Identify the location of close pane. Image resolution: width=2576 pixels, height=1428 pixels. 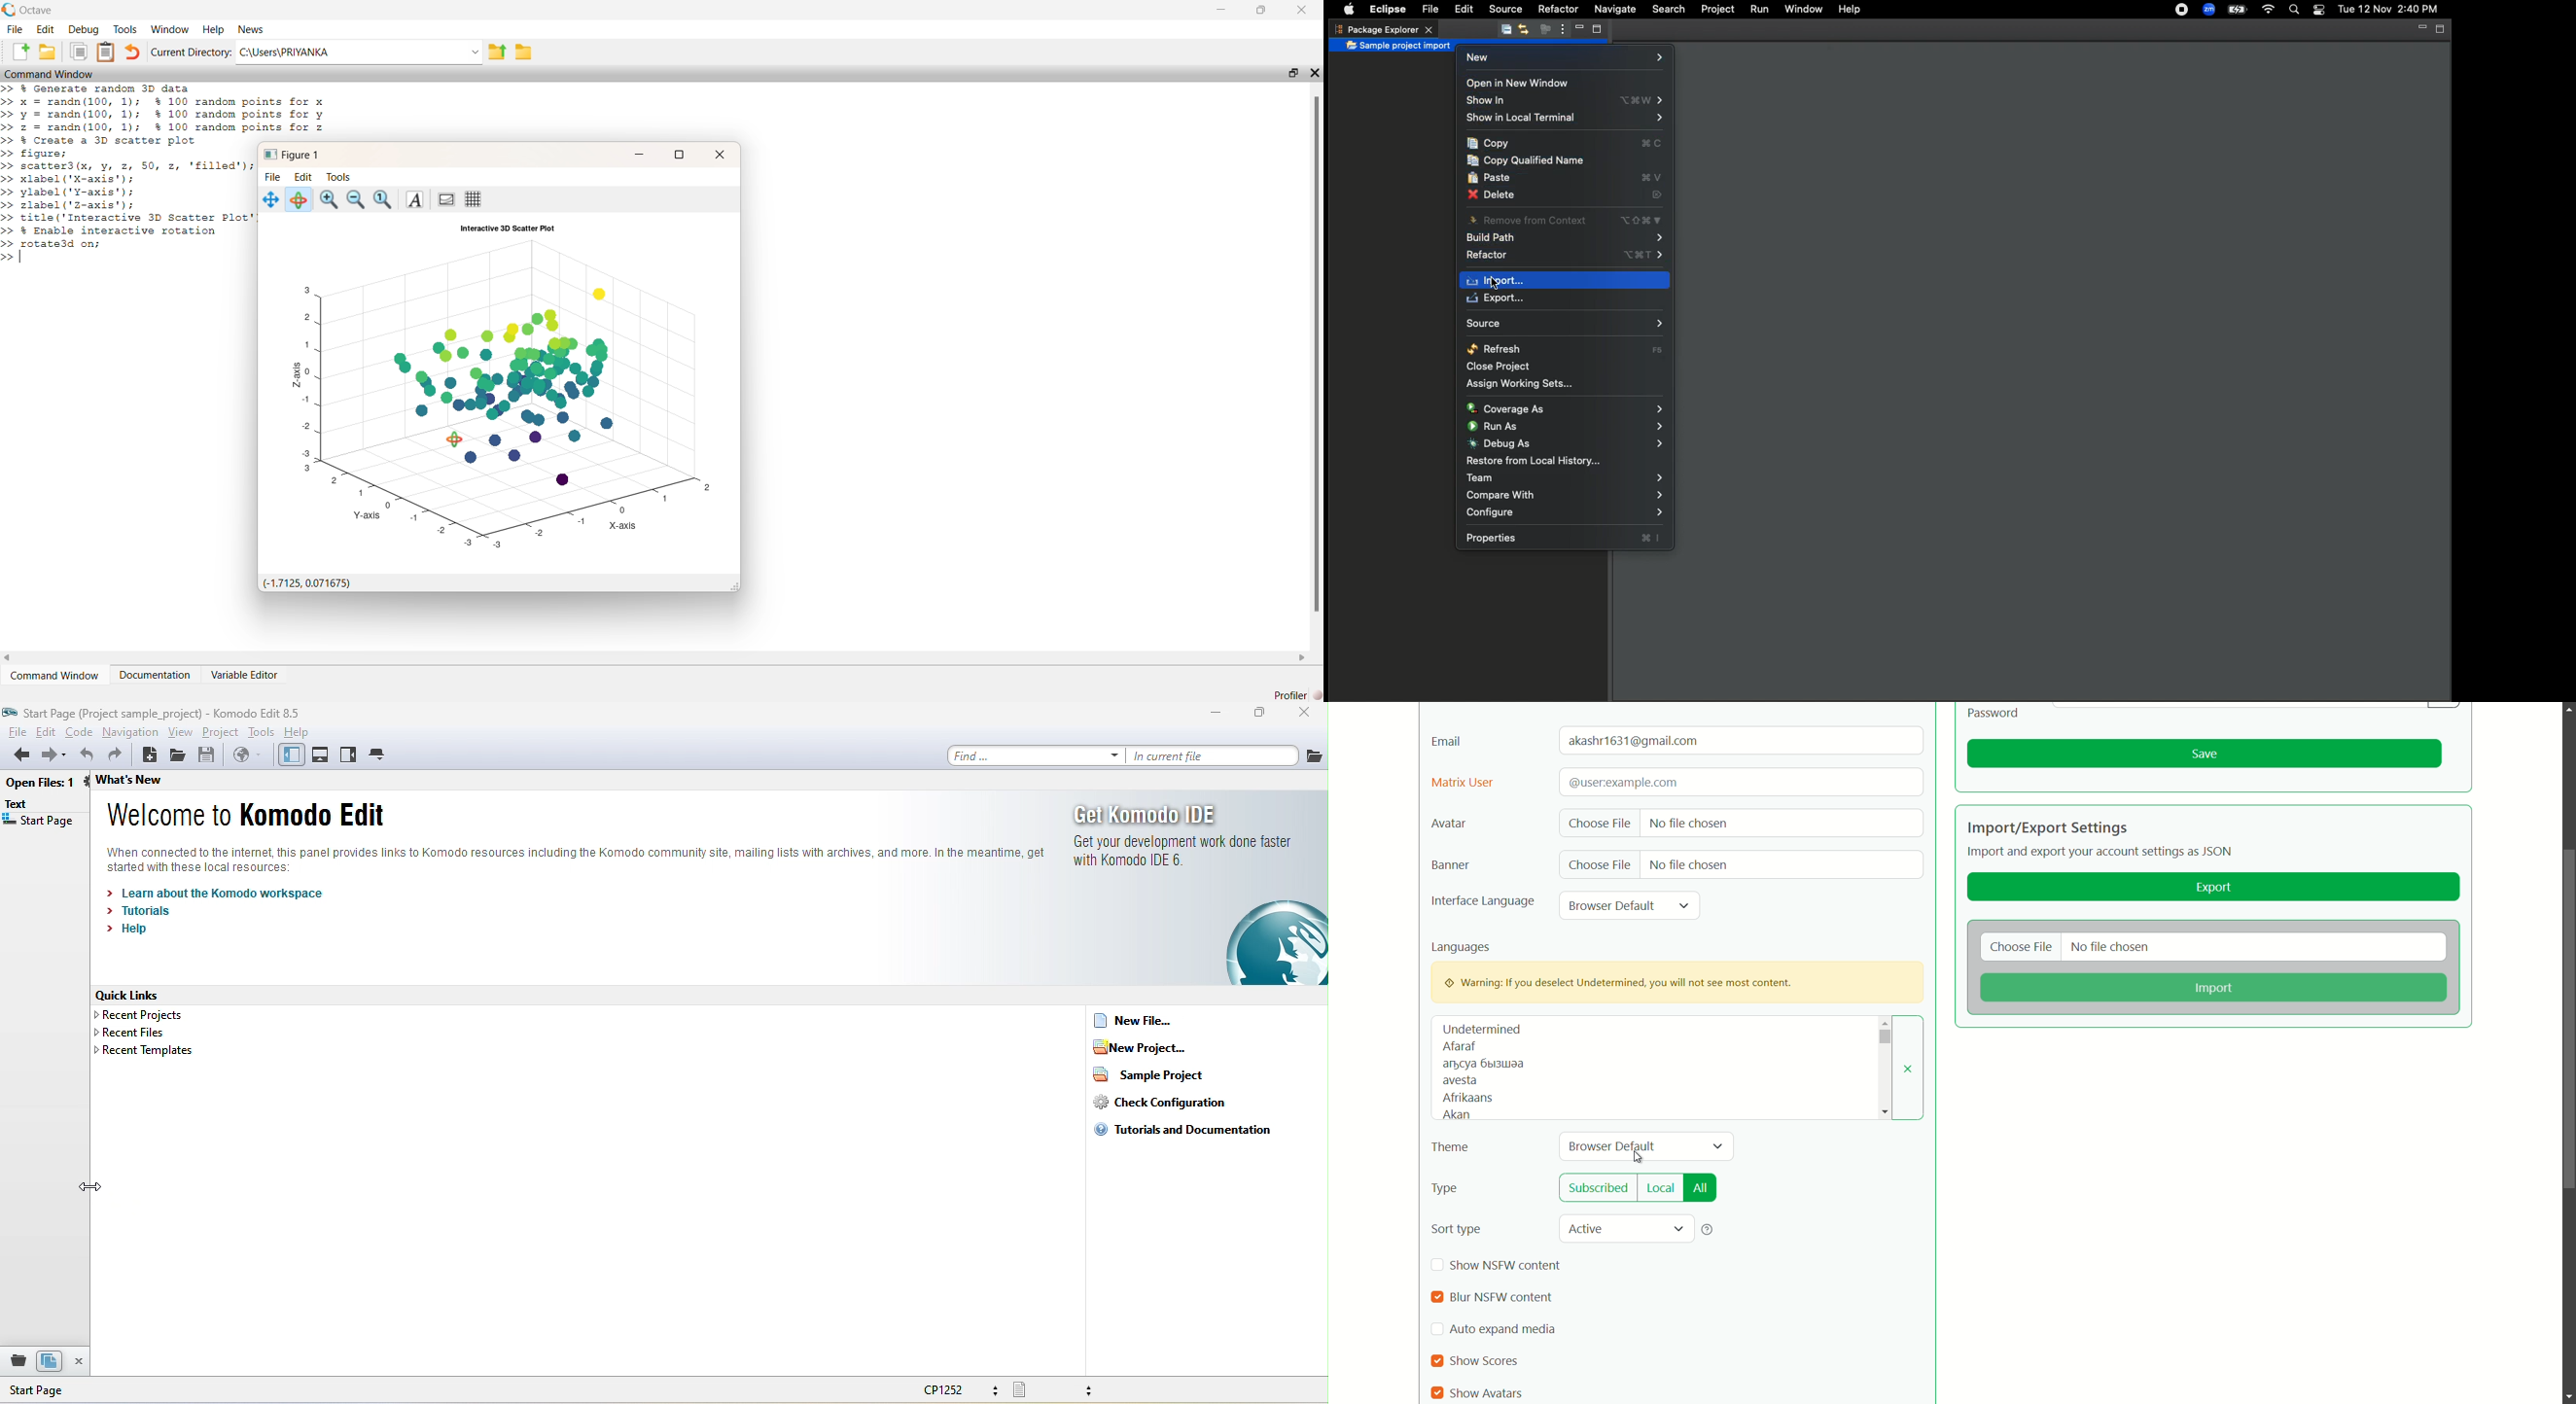
(83, 1362).